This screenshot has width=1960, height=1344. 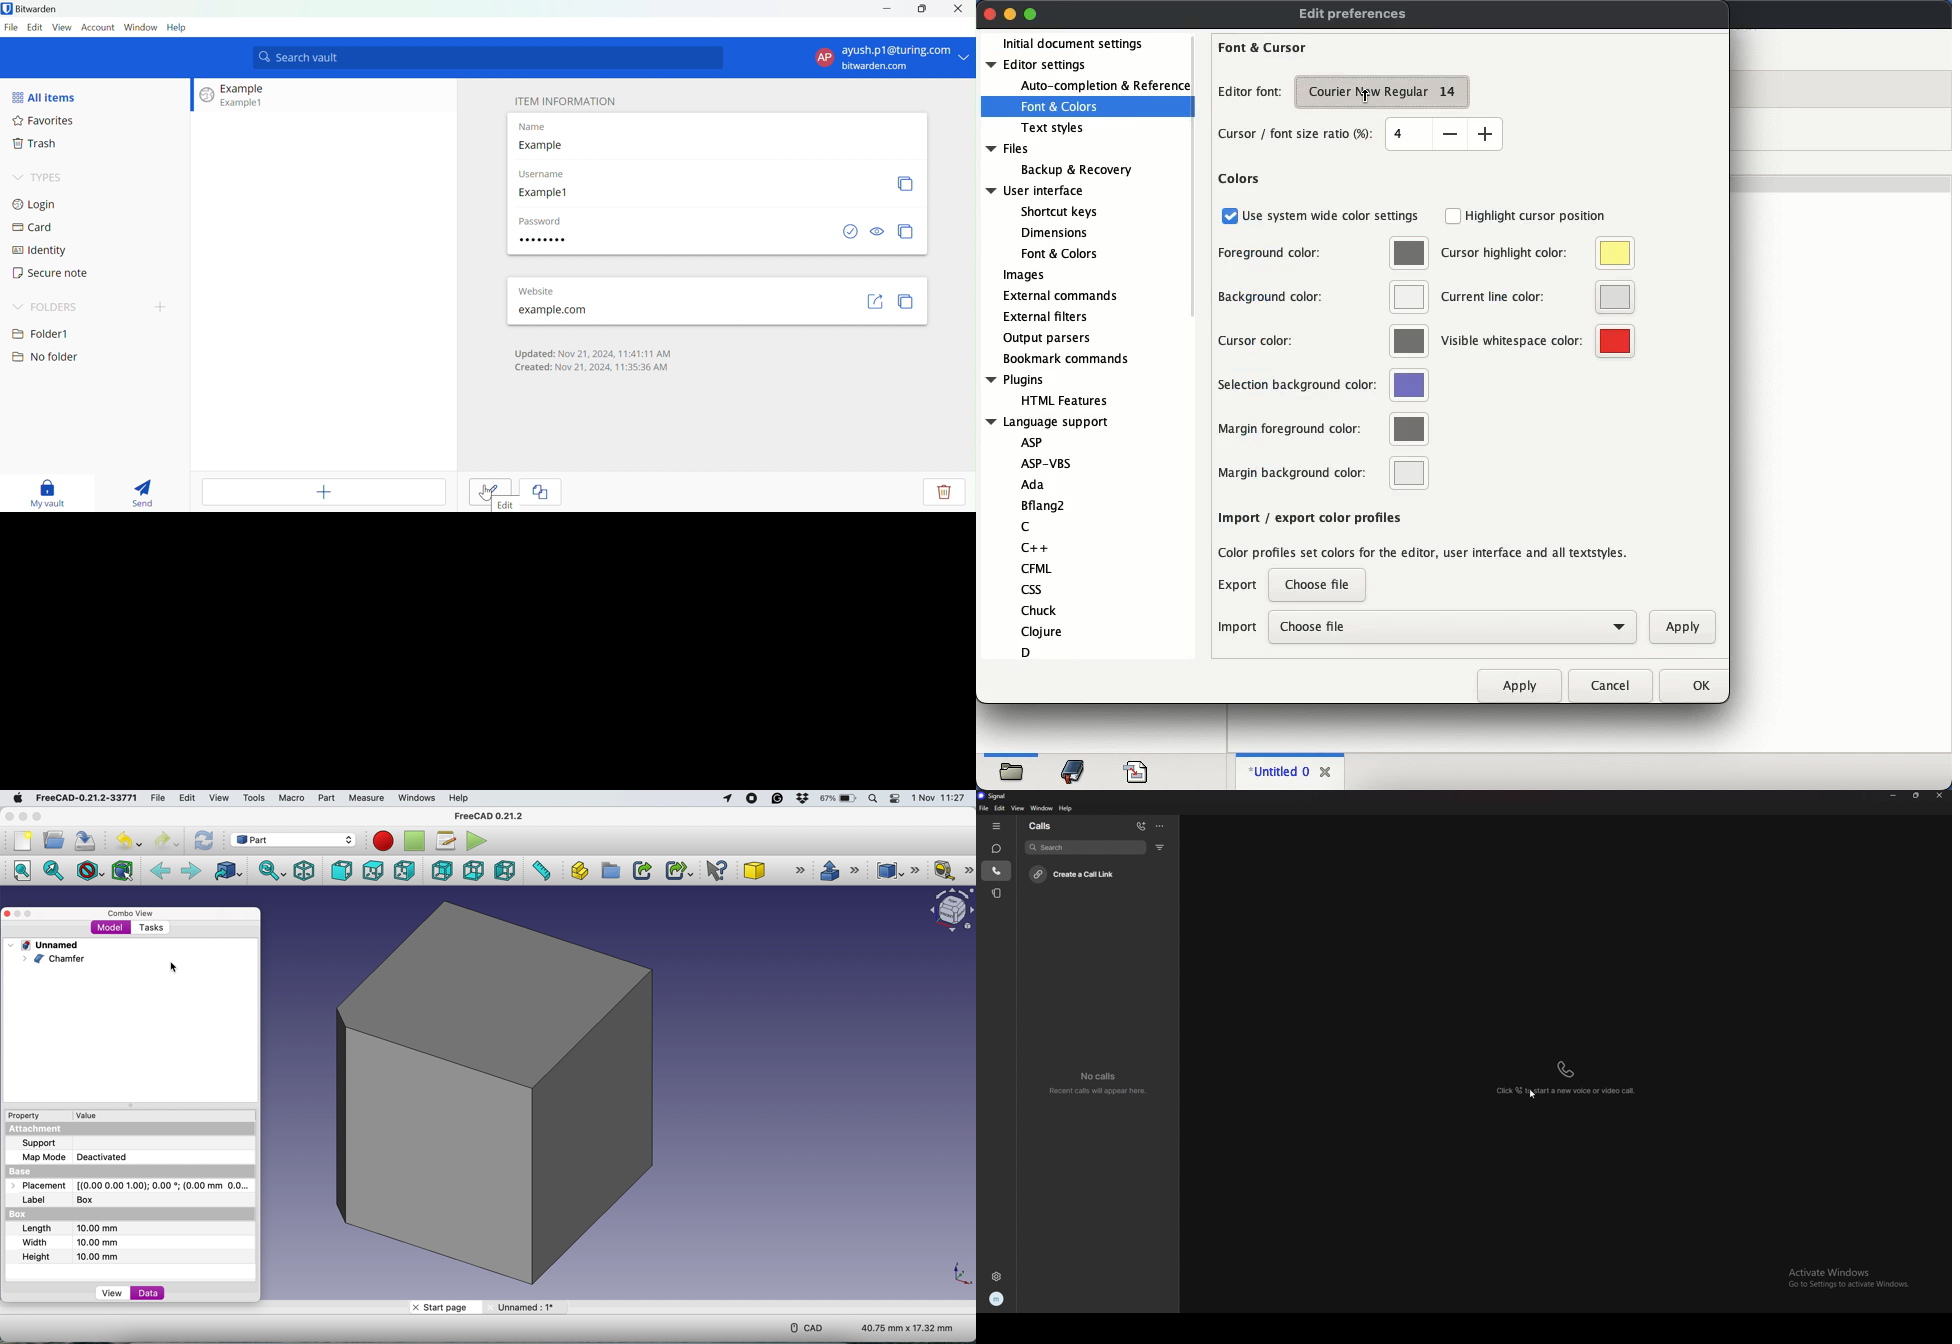 What do you see at coordinates (325, 493) in the screenshot?
I see `Add Item` at bounding box center [325, 493].